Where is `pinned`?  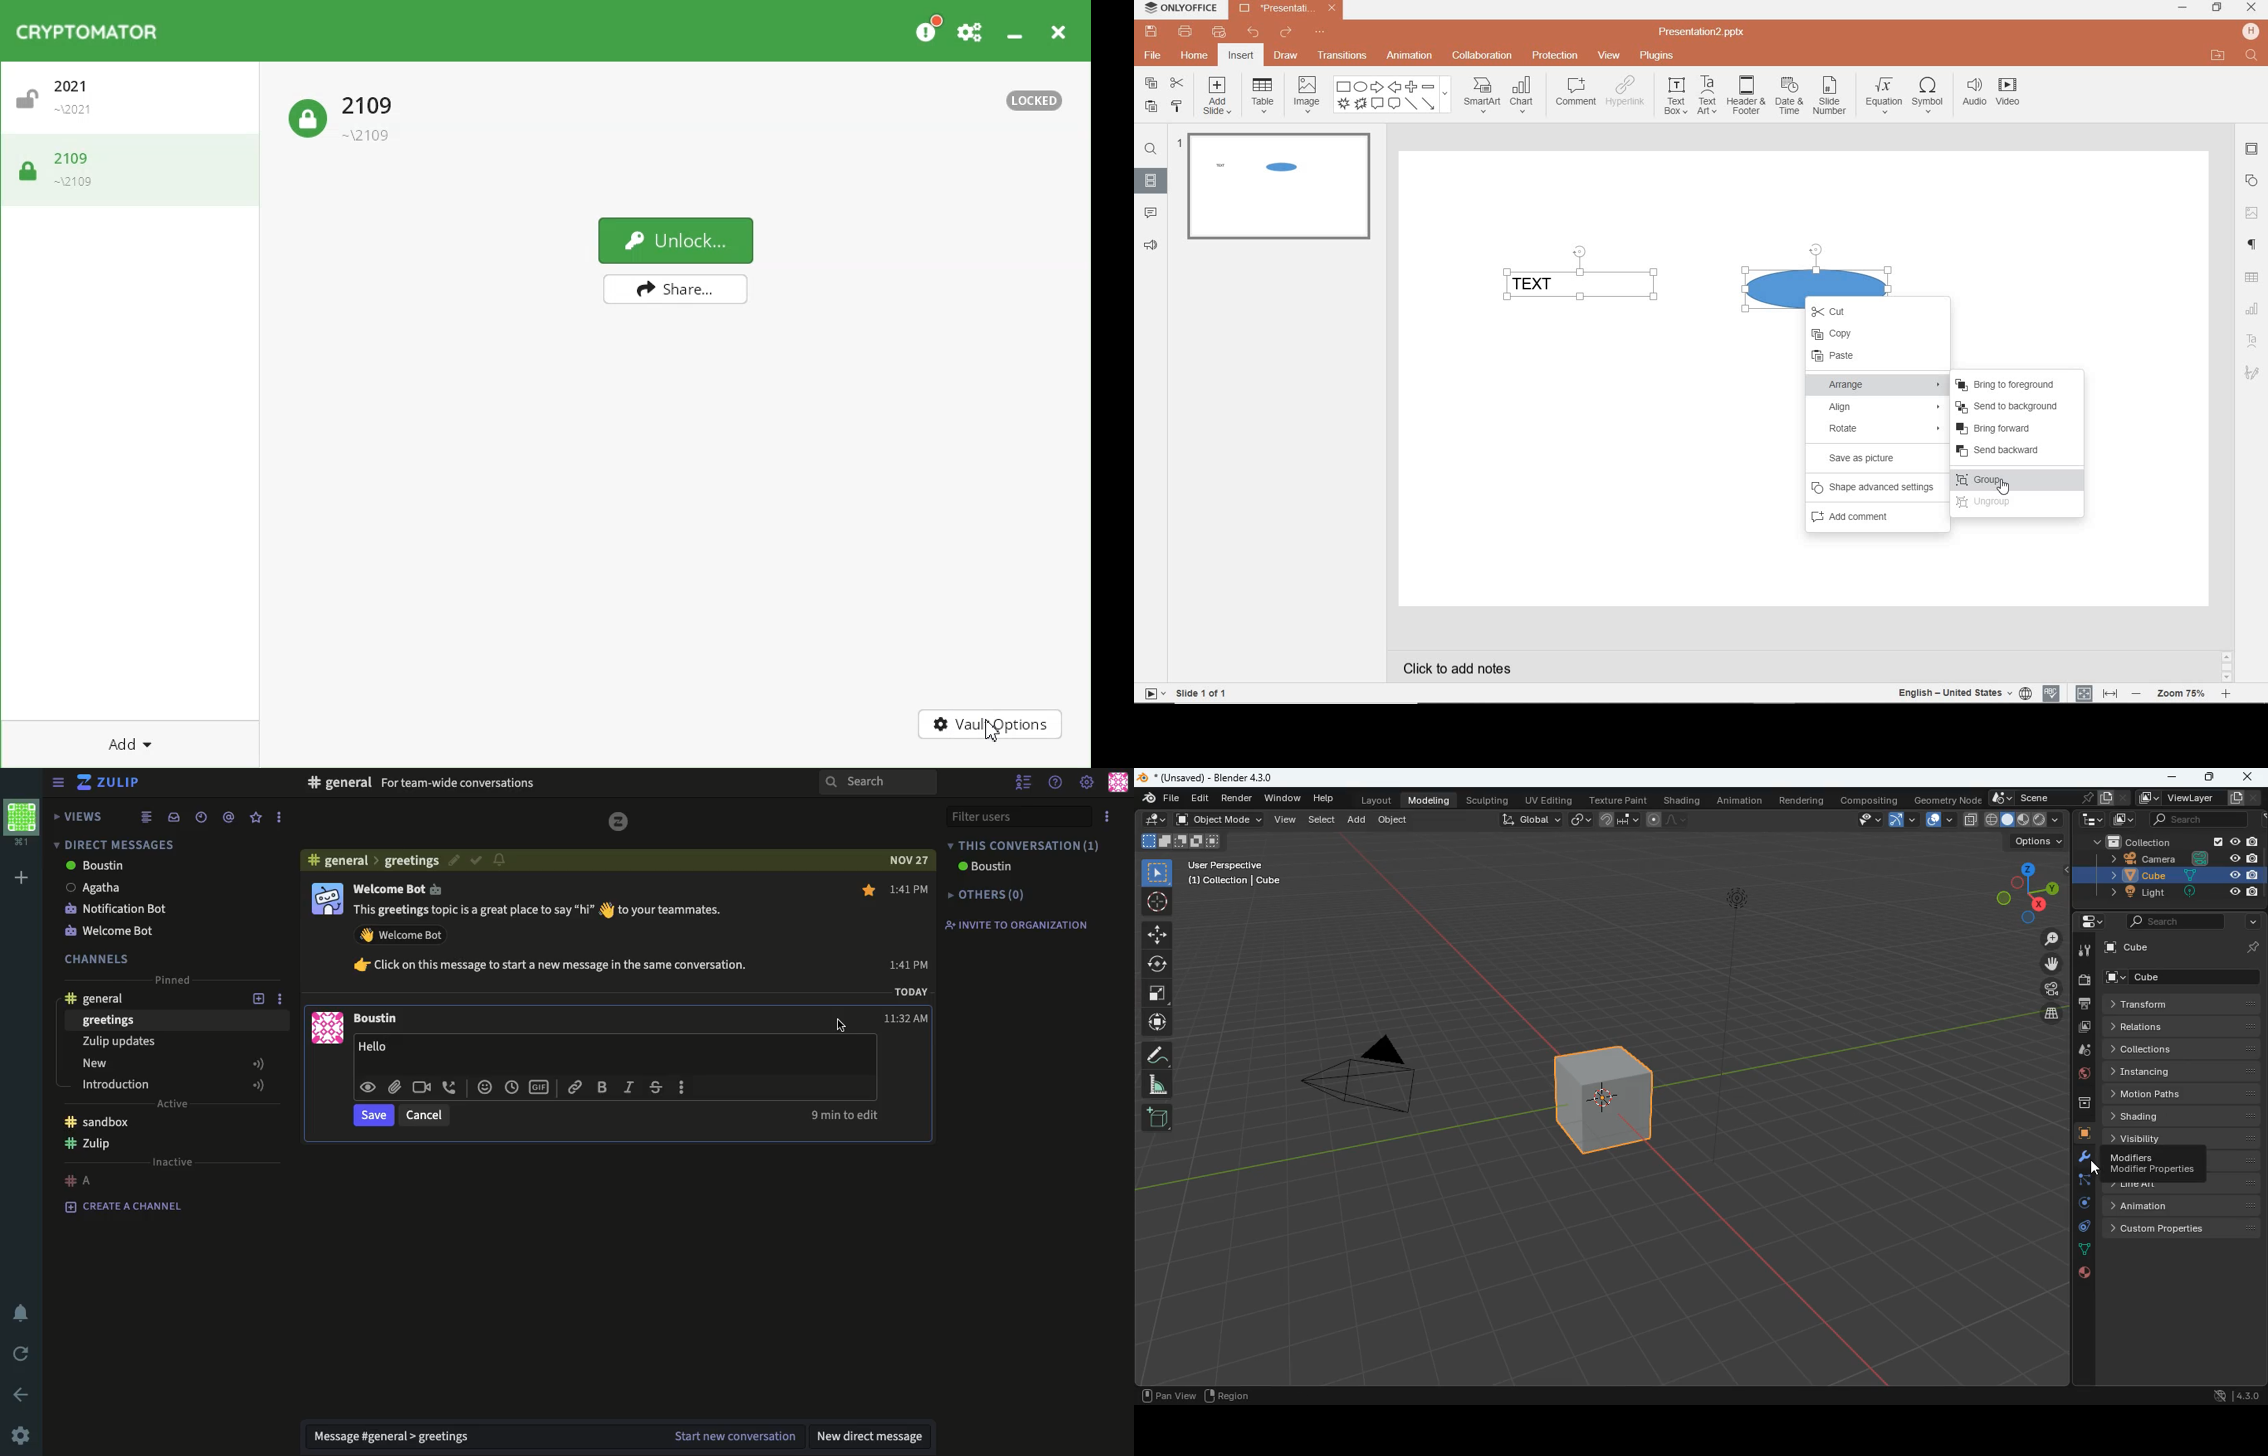
pinned is located at coordinates (174, 981).